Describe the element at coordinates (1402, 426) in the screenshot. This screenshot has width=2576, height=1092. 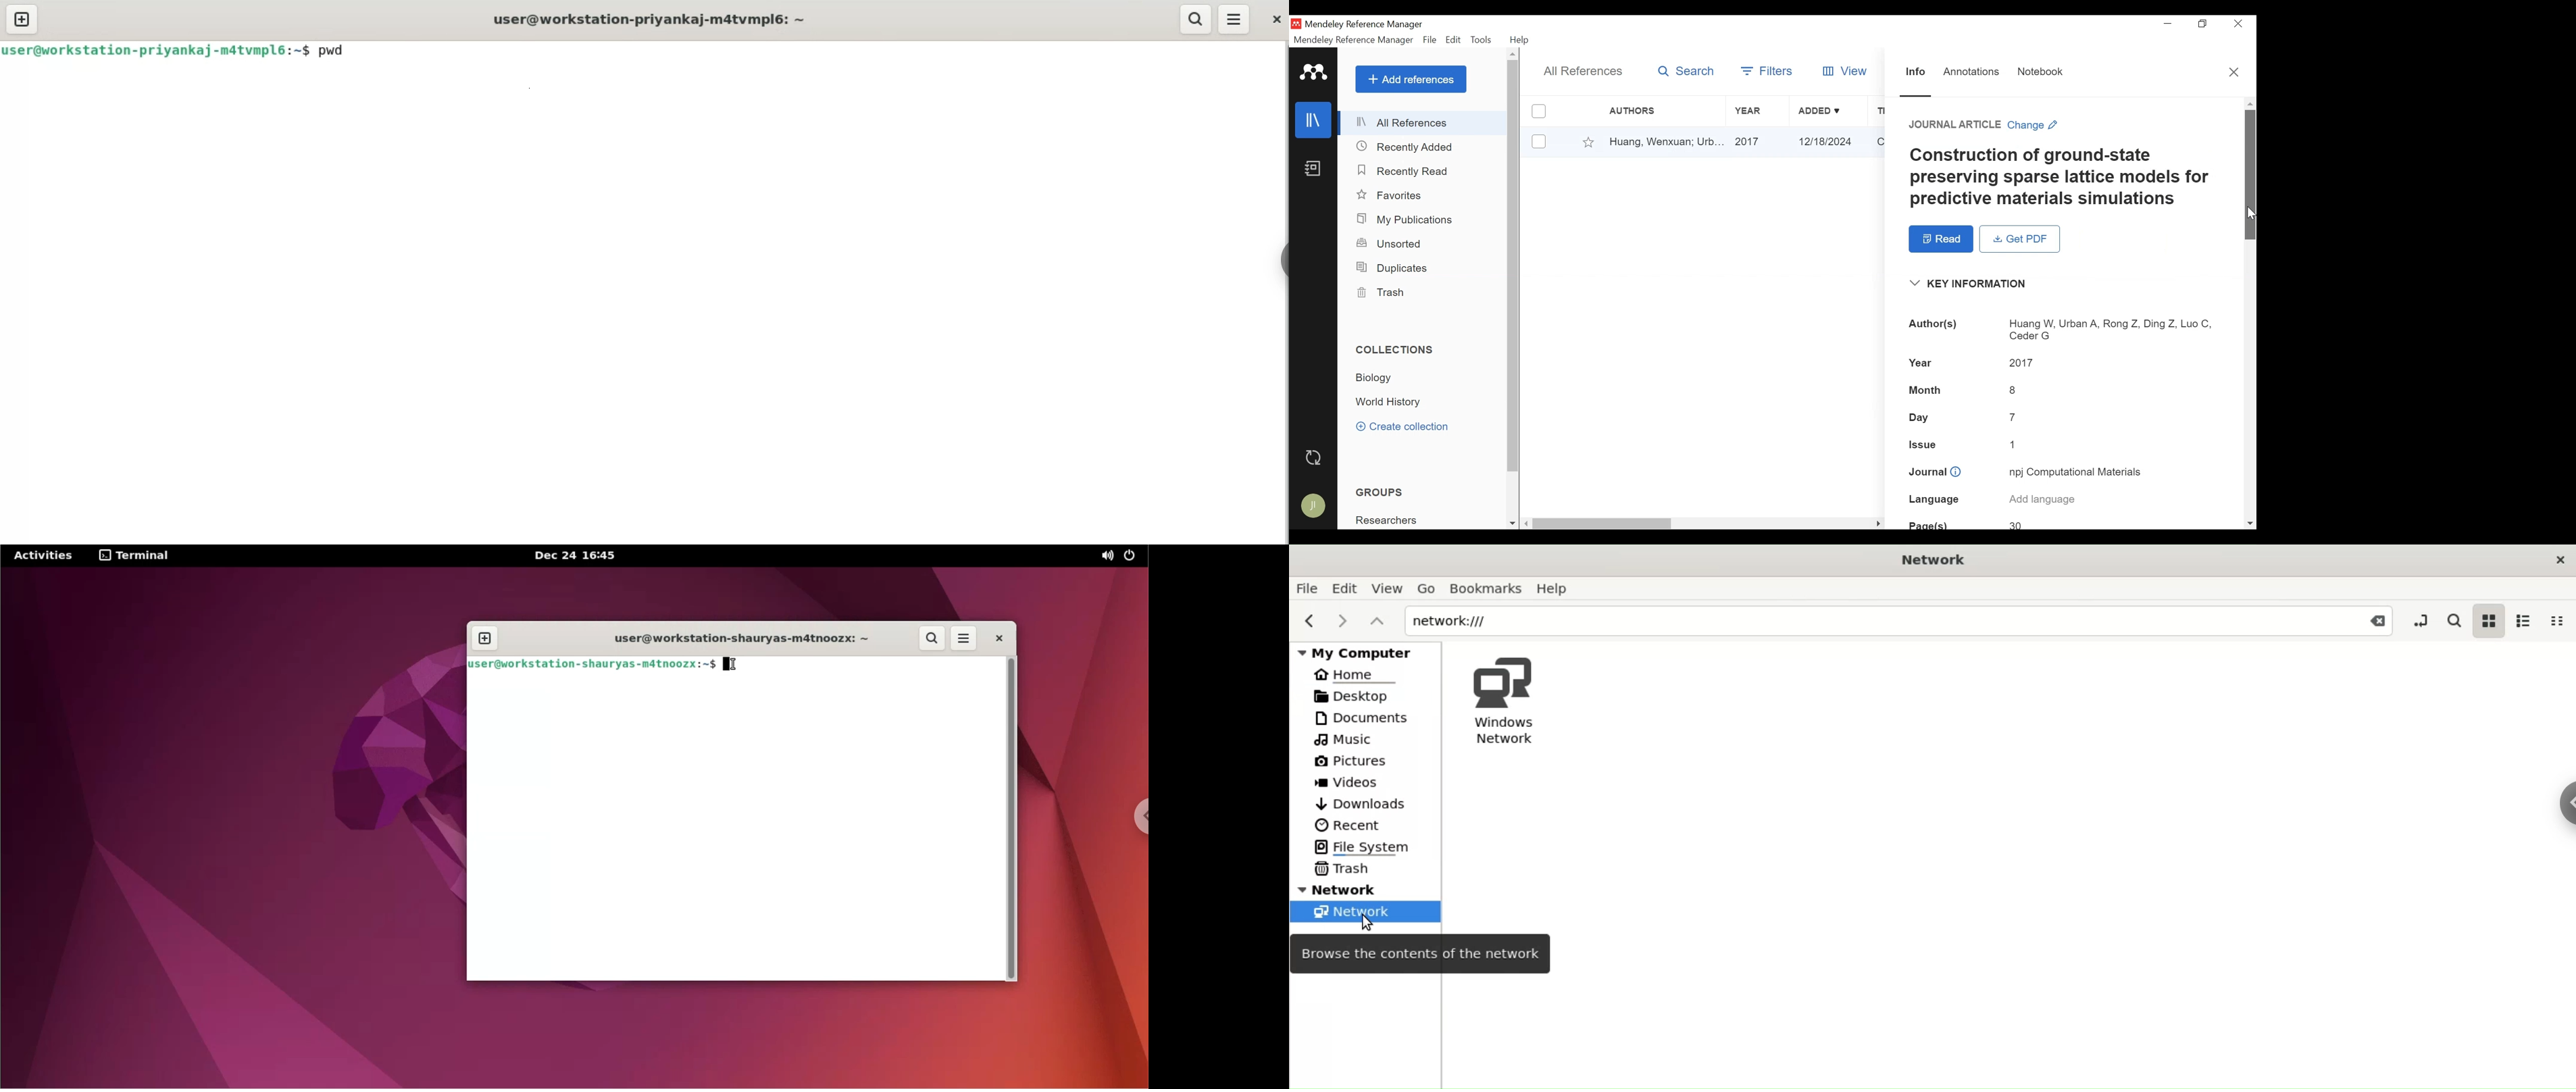
I see `Create Collection` at that location.